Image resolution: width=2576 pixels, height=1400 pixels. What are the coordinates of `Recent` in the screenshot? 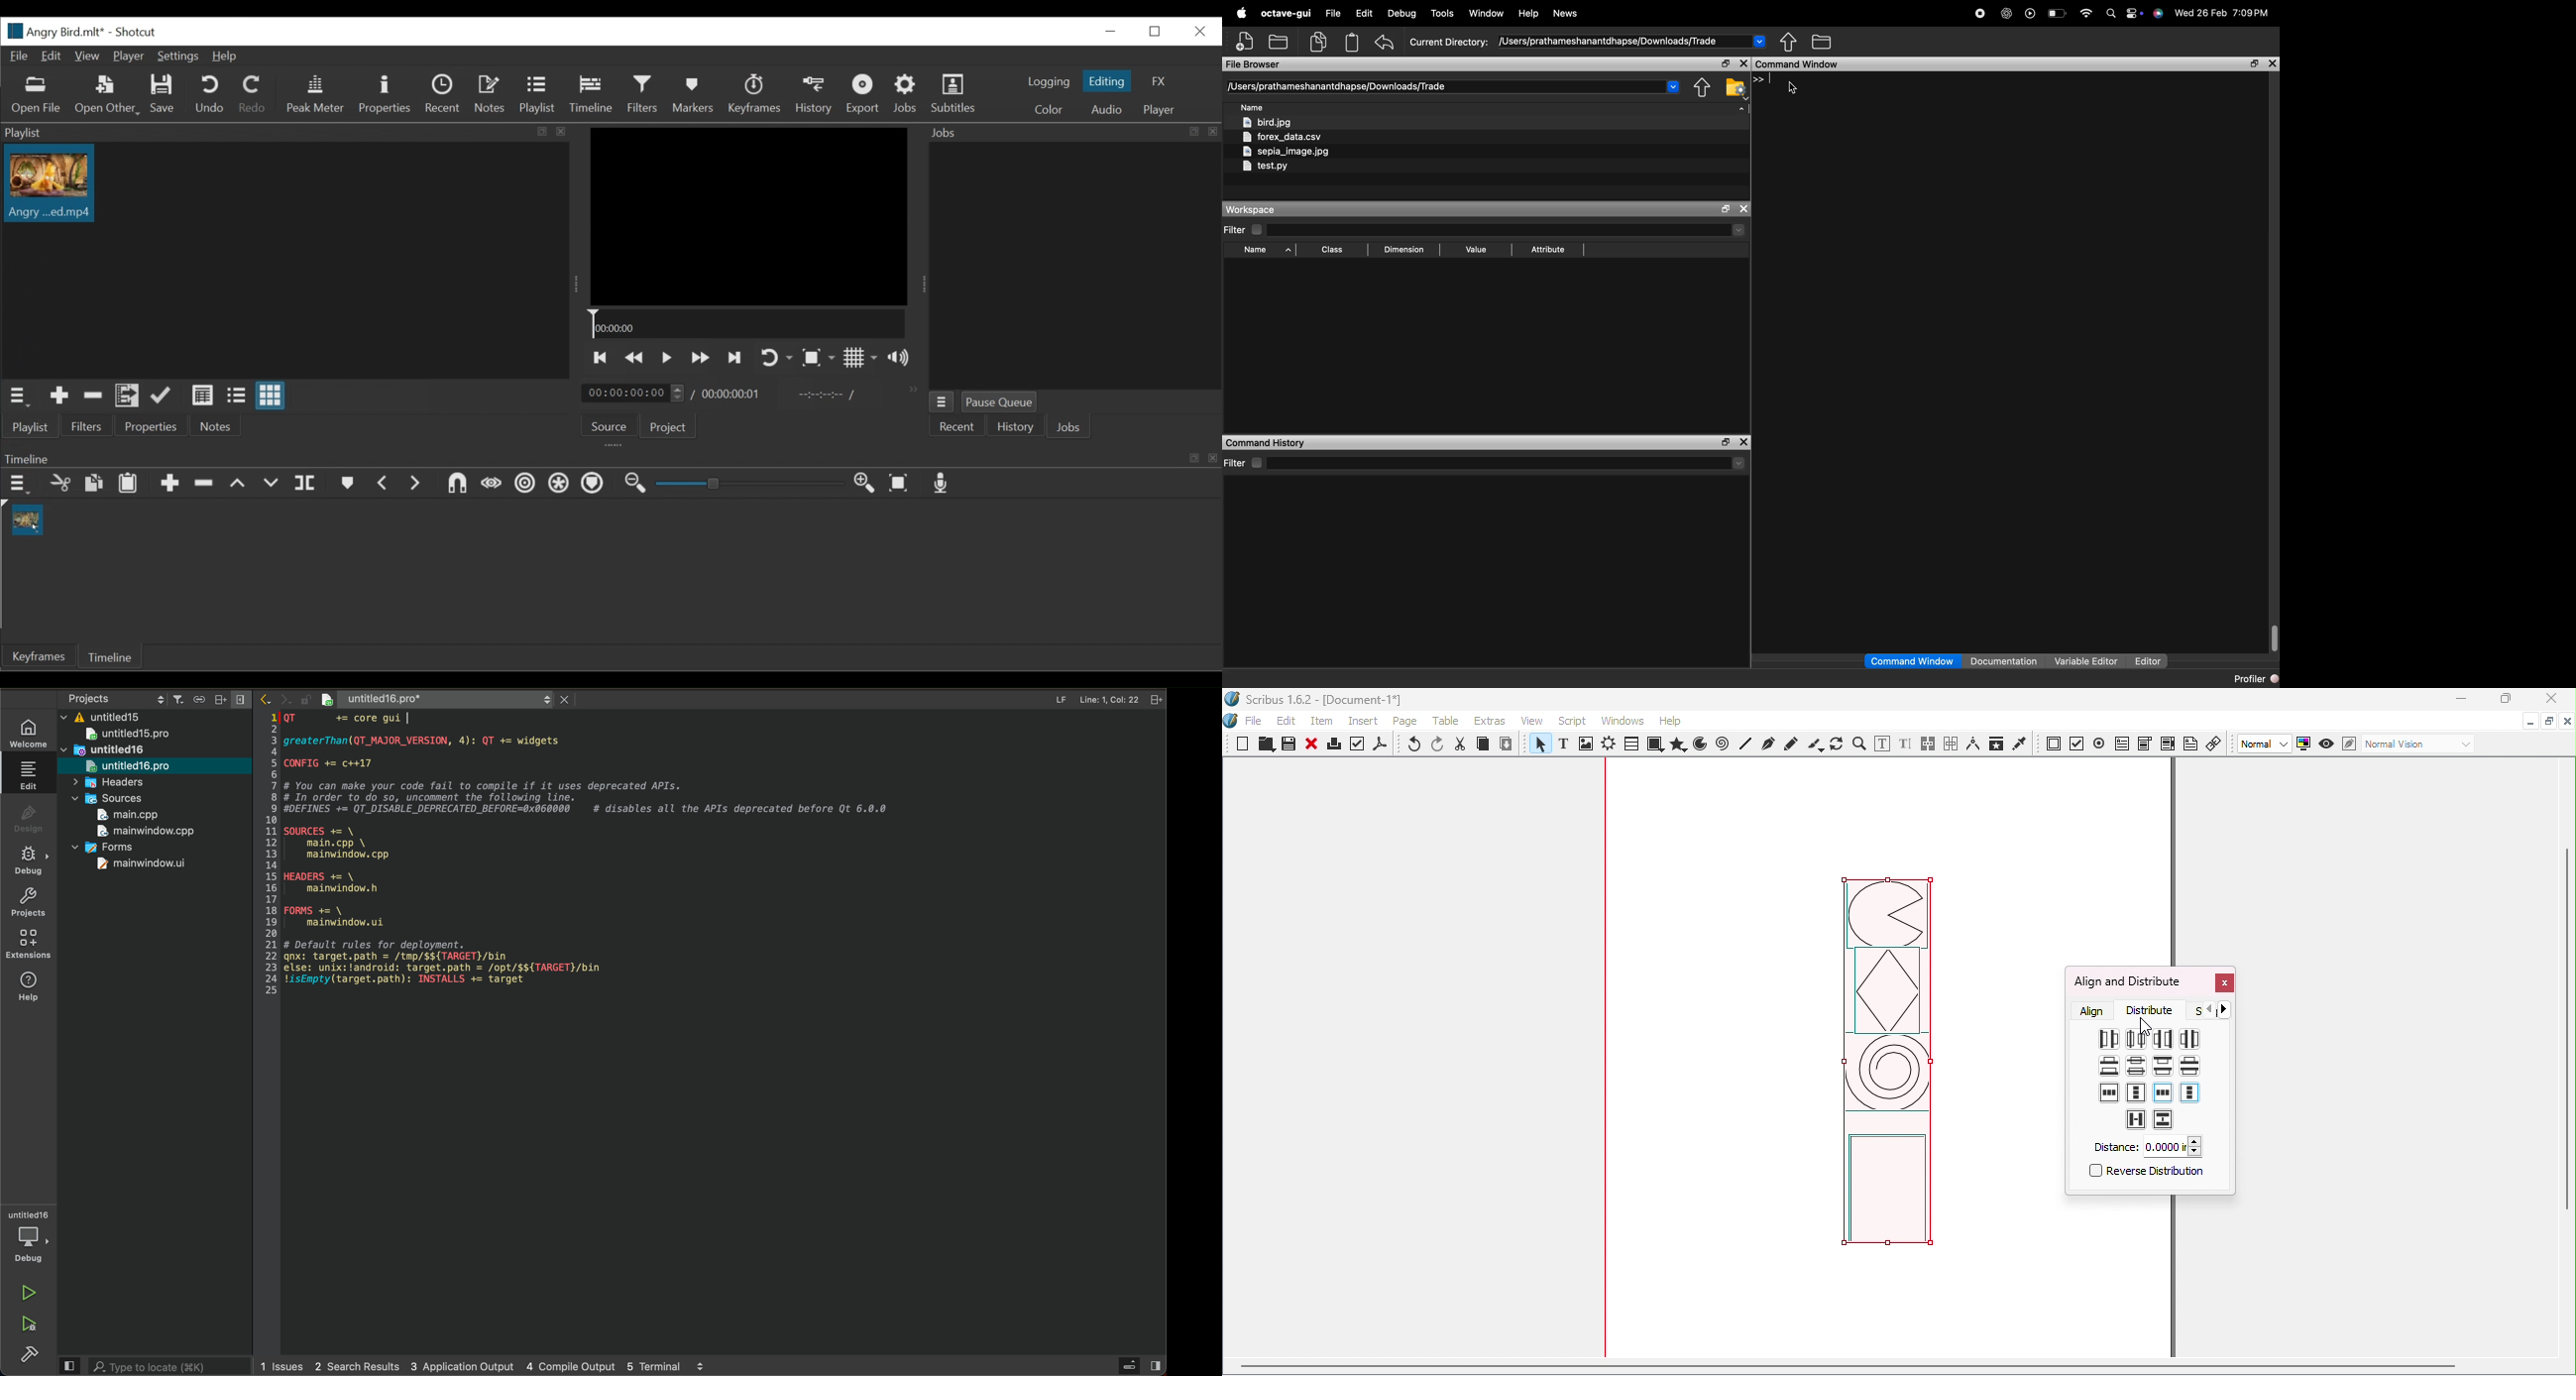 It's located at (443, 93).